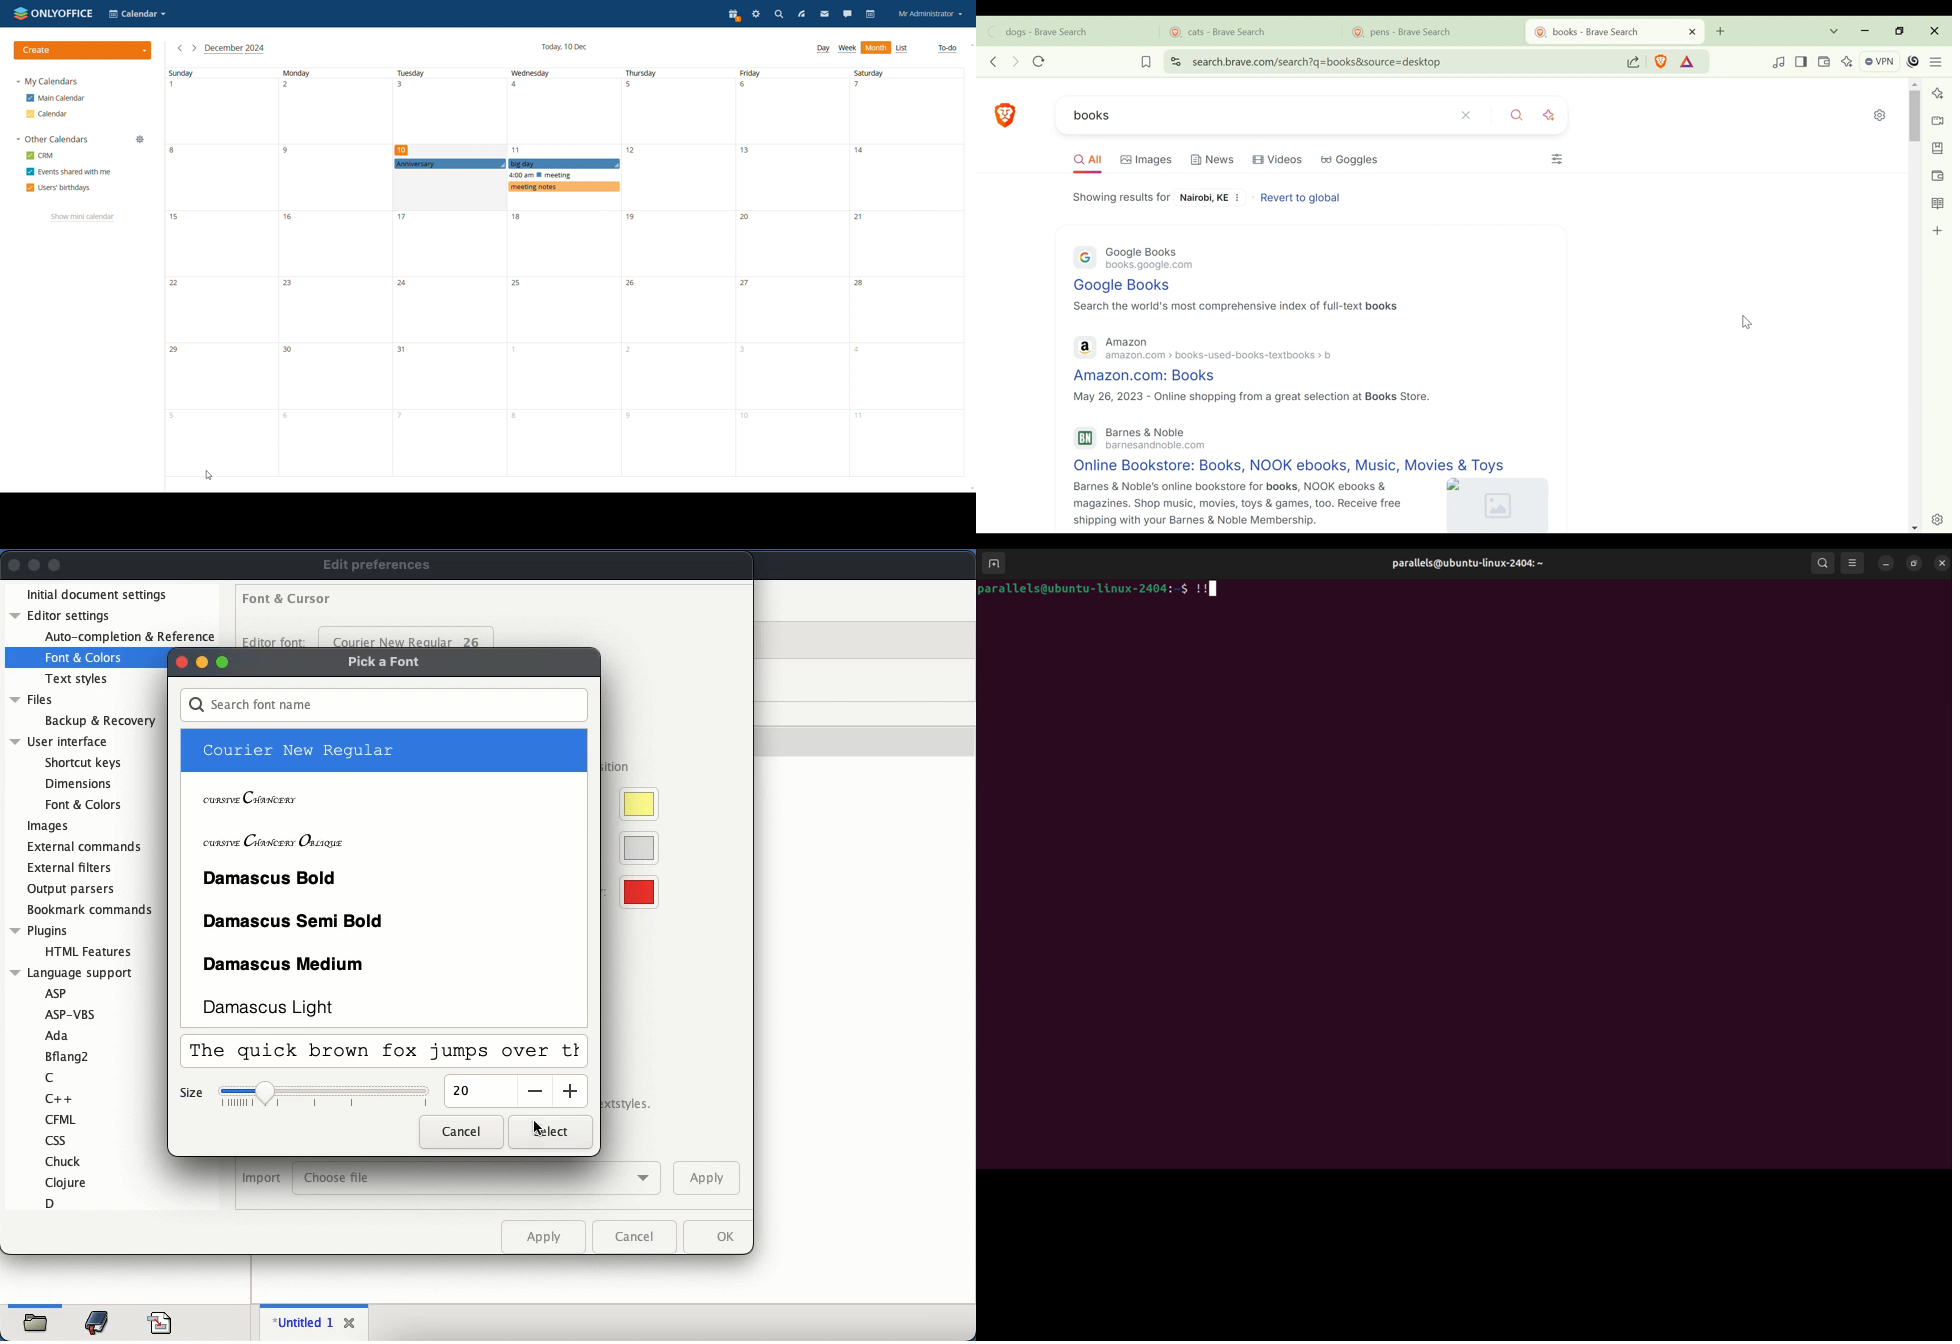 This screenshot has width=1960, height=1344. I want to click on Clojure, so click(66, 1182).